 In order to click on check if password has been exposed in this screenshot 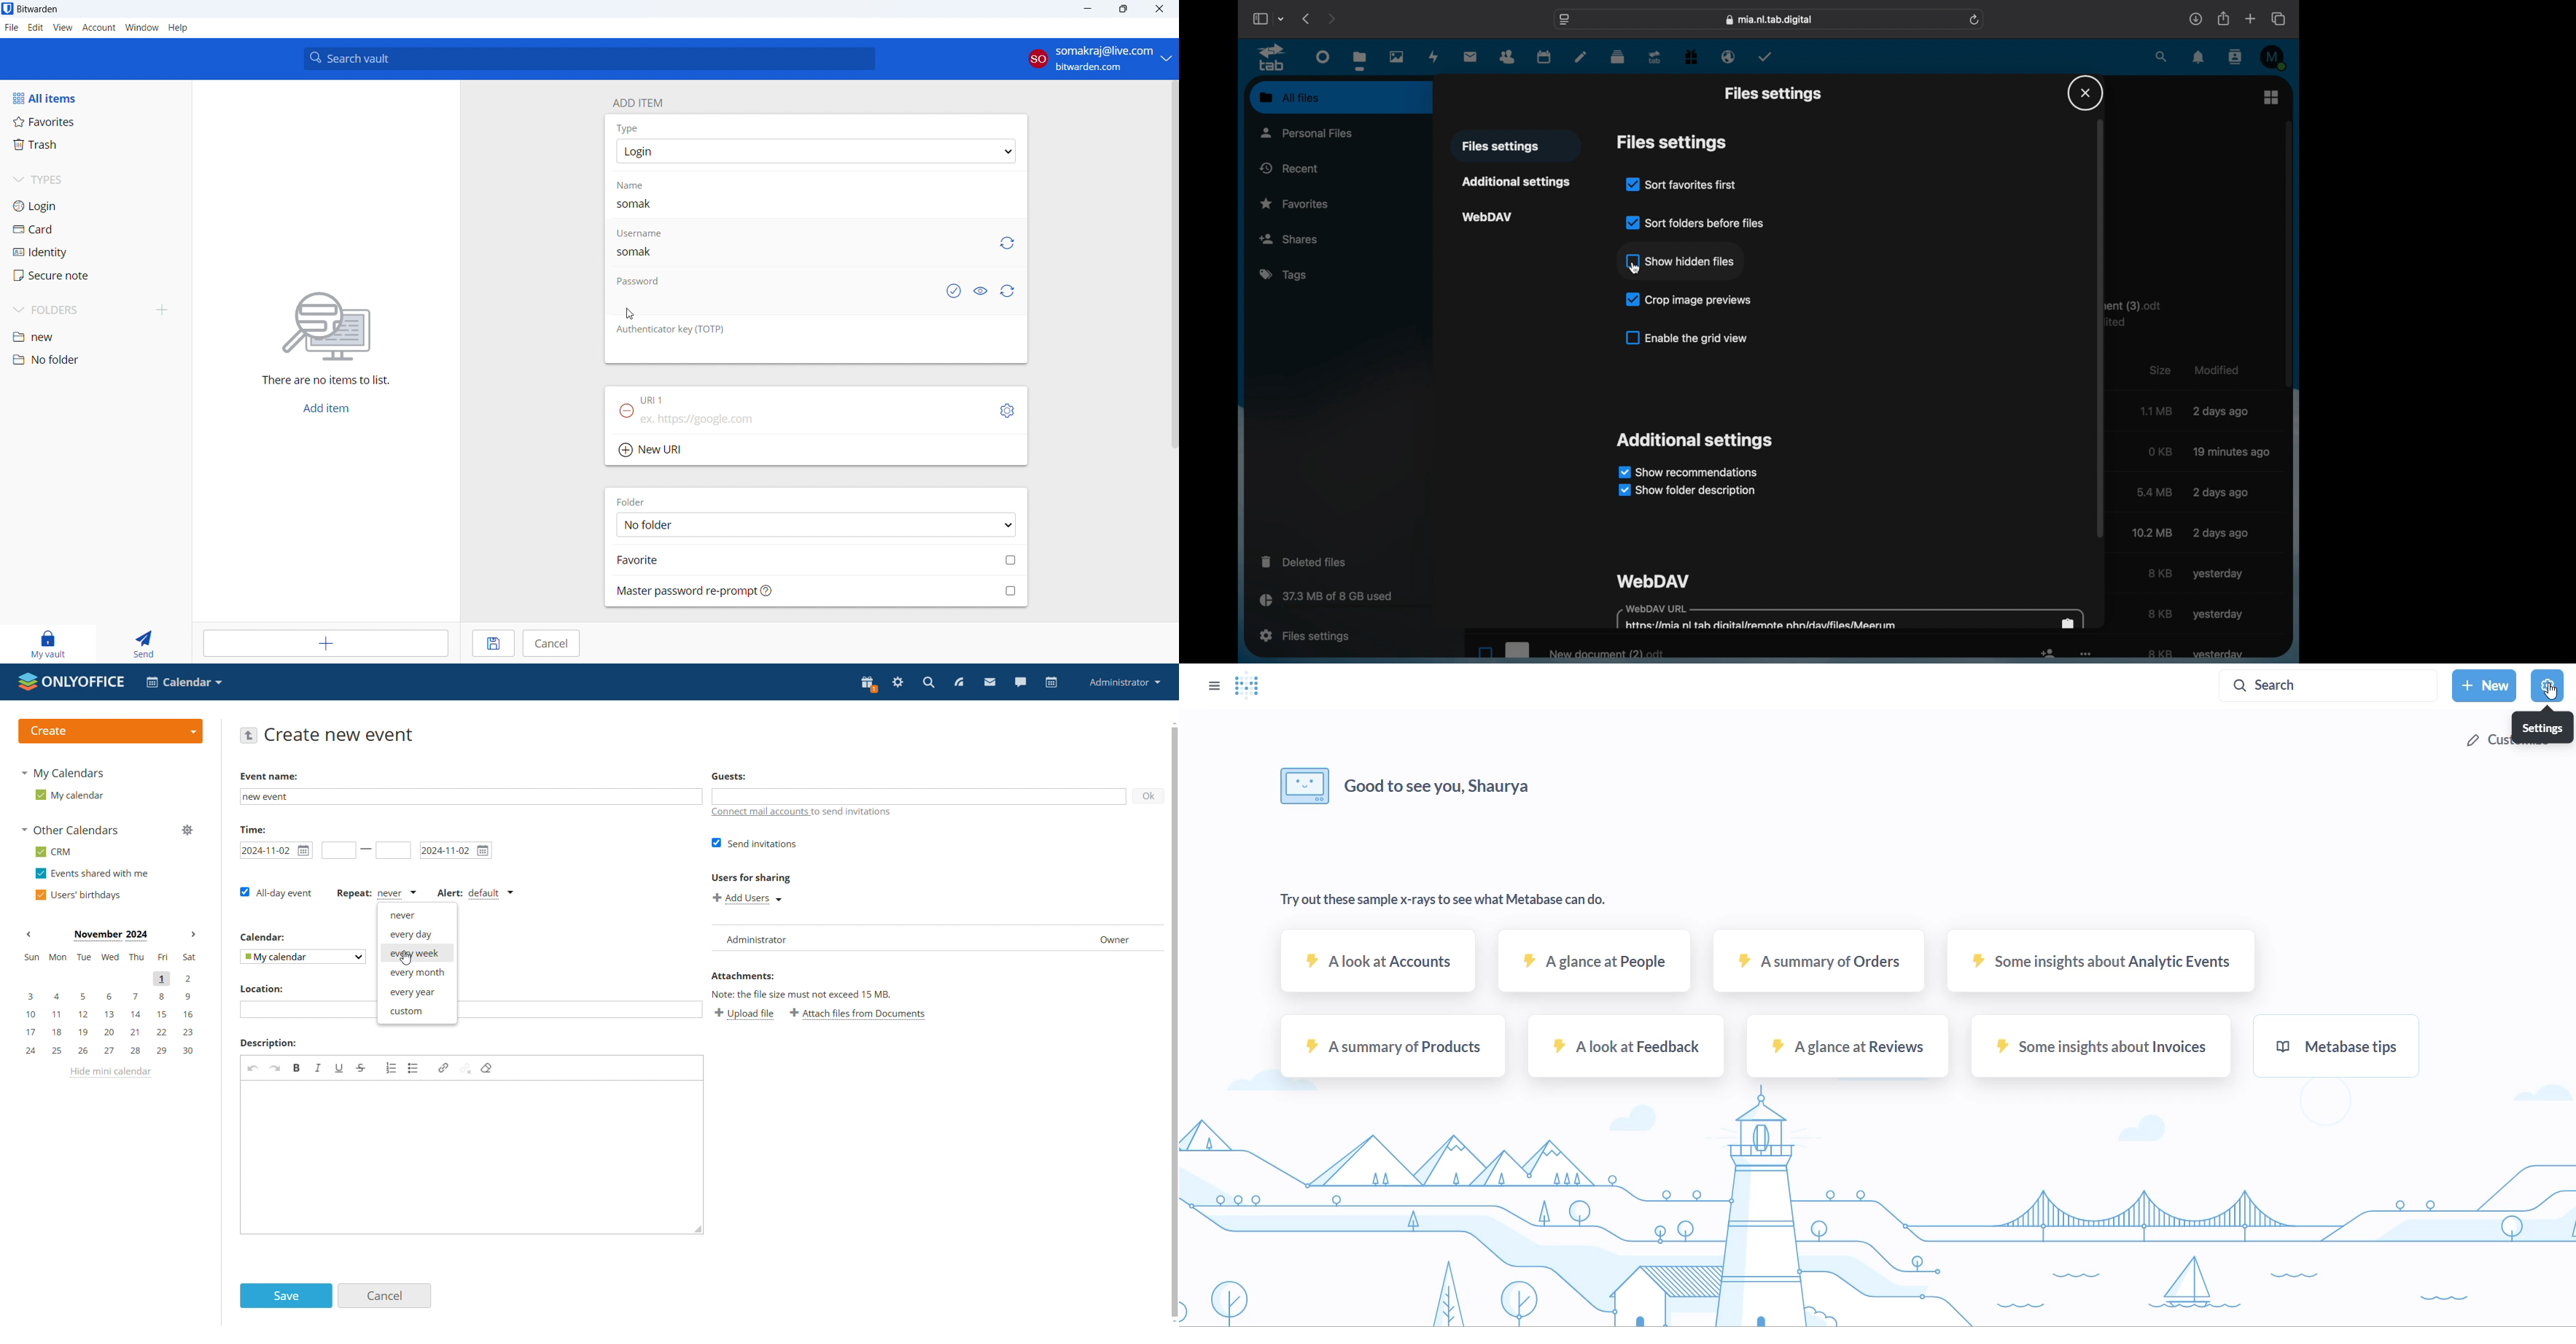, I will do `click(953, 292)`.